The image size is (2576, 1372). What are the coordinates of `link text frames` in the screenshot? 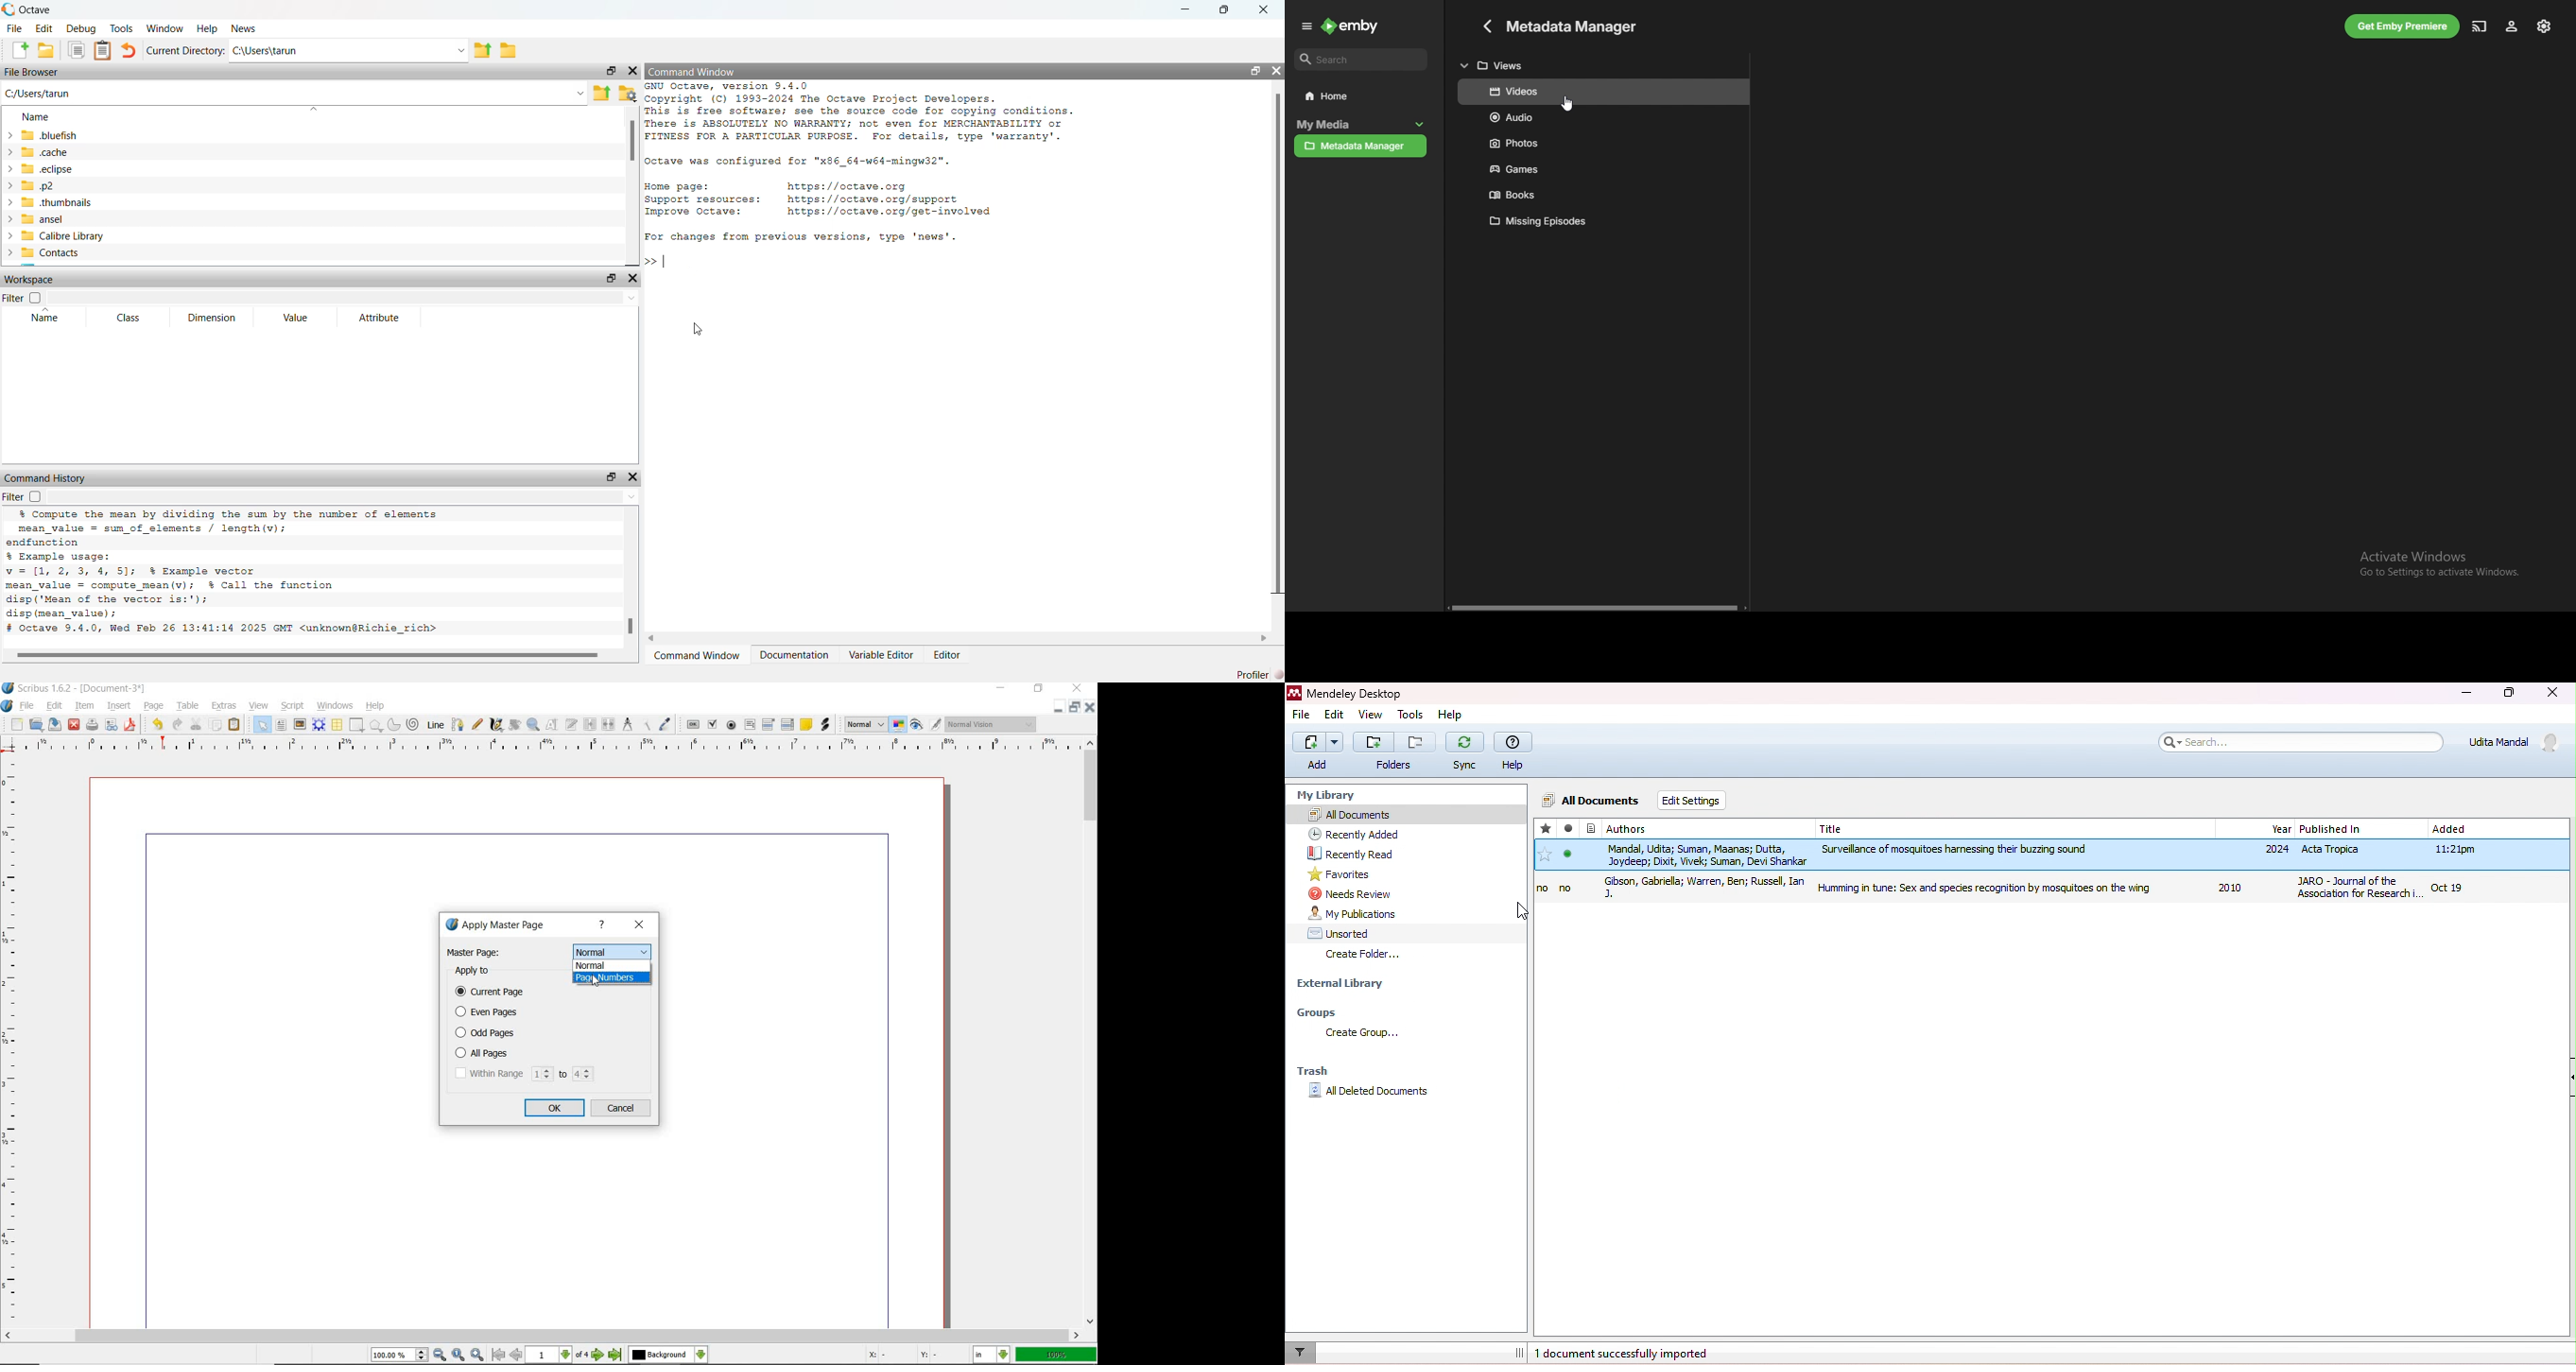 It's located at (592, 724).